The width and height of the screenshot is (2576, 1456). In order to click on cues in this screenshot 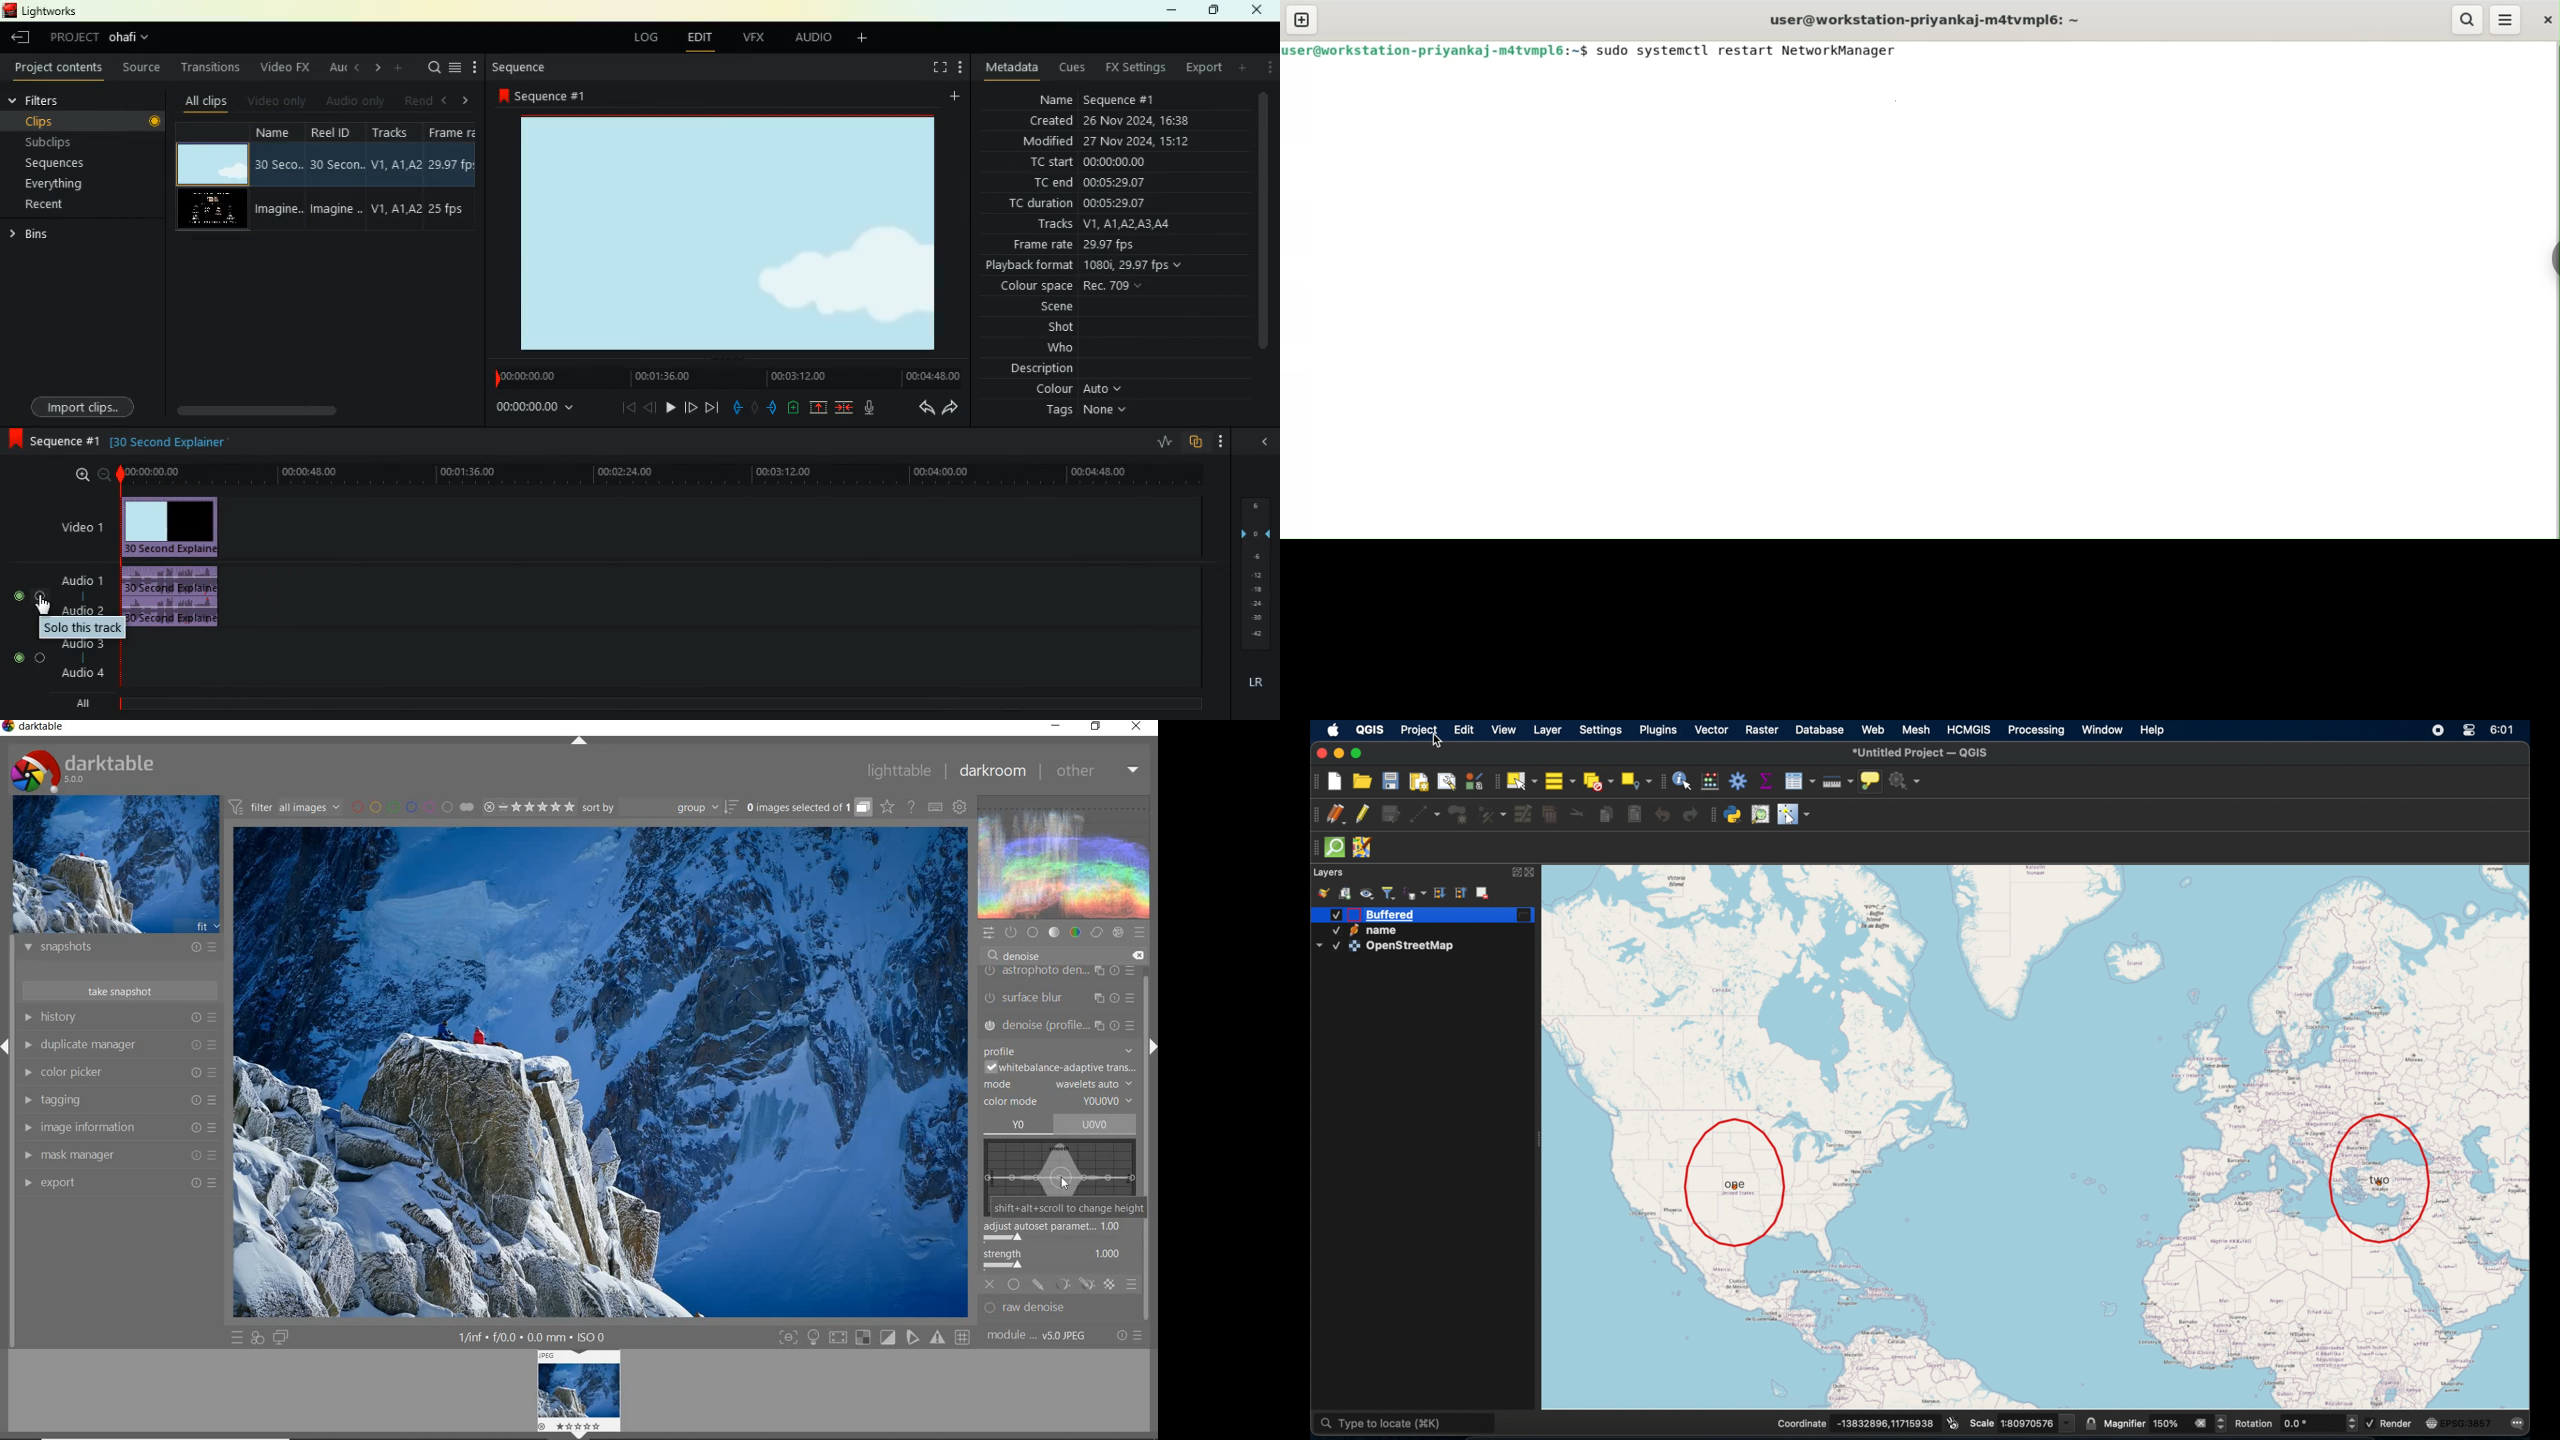, I will do `click(1066, 67)`.